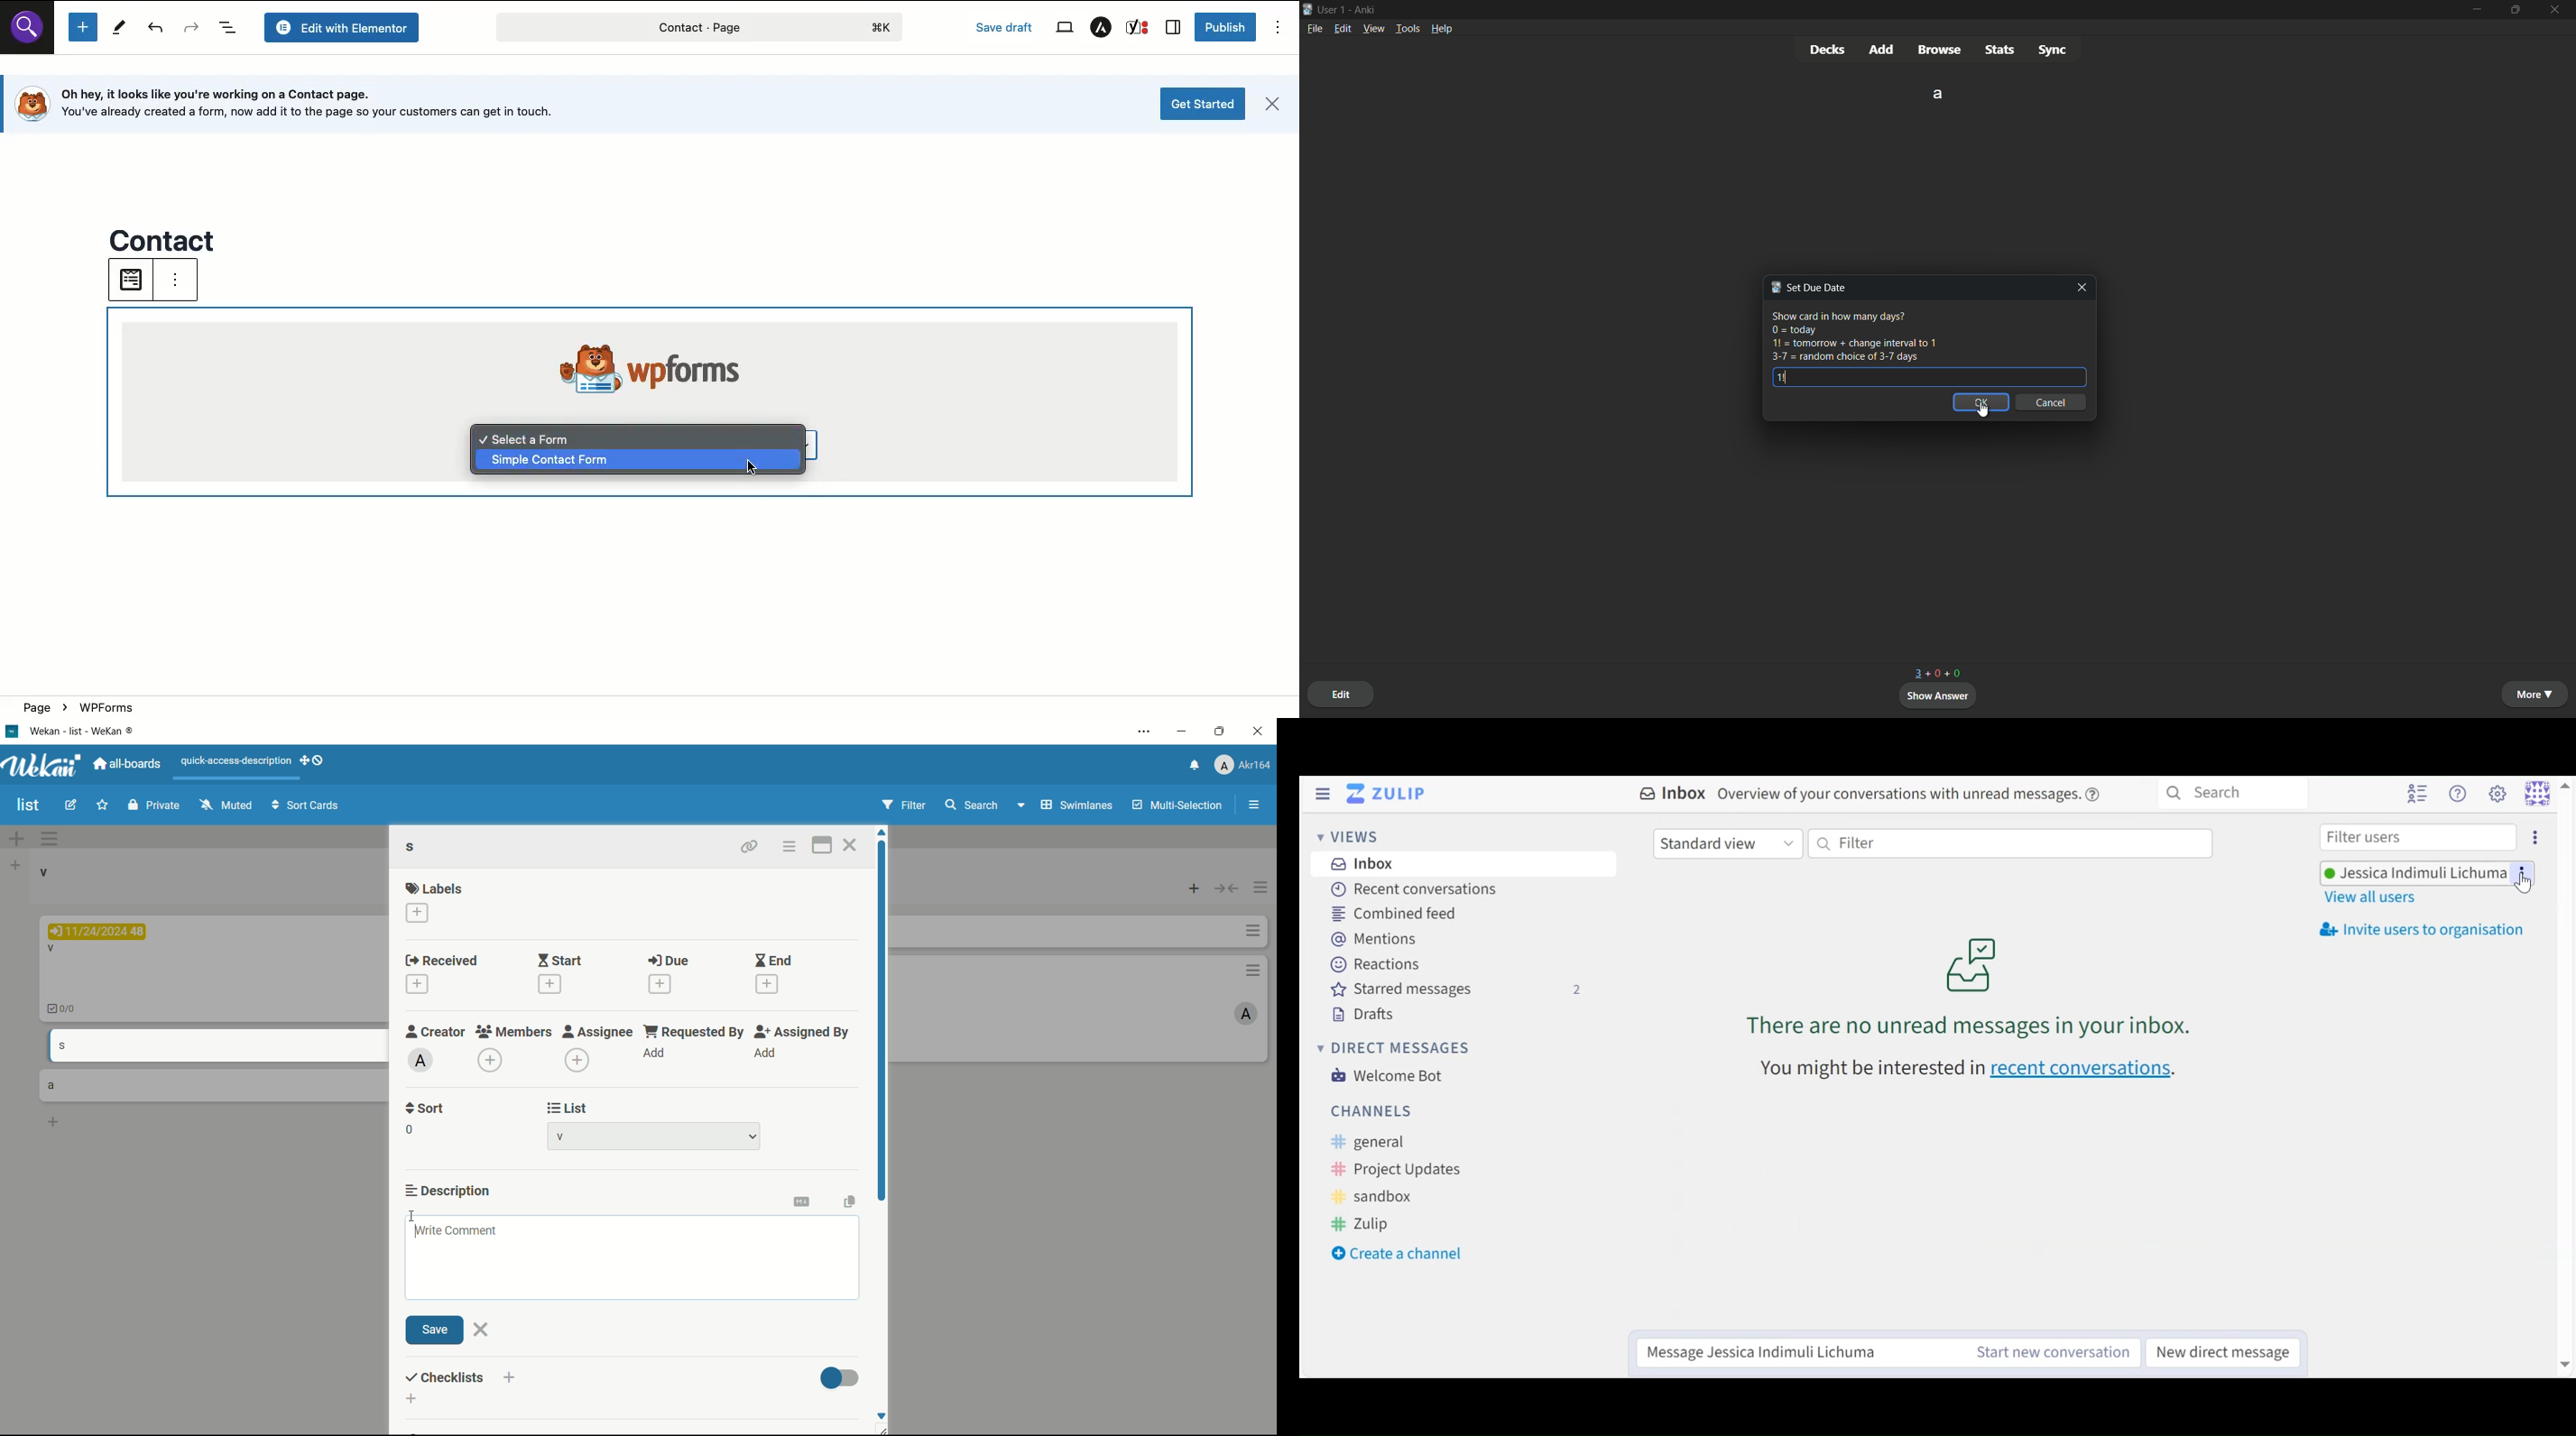 This screenshot has height=1456, width=2576. I want to click on Document overview, so click(230, 28).